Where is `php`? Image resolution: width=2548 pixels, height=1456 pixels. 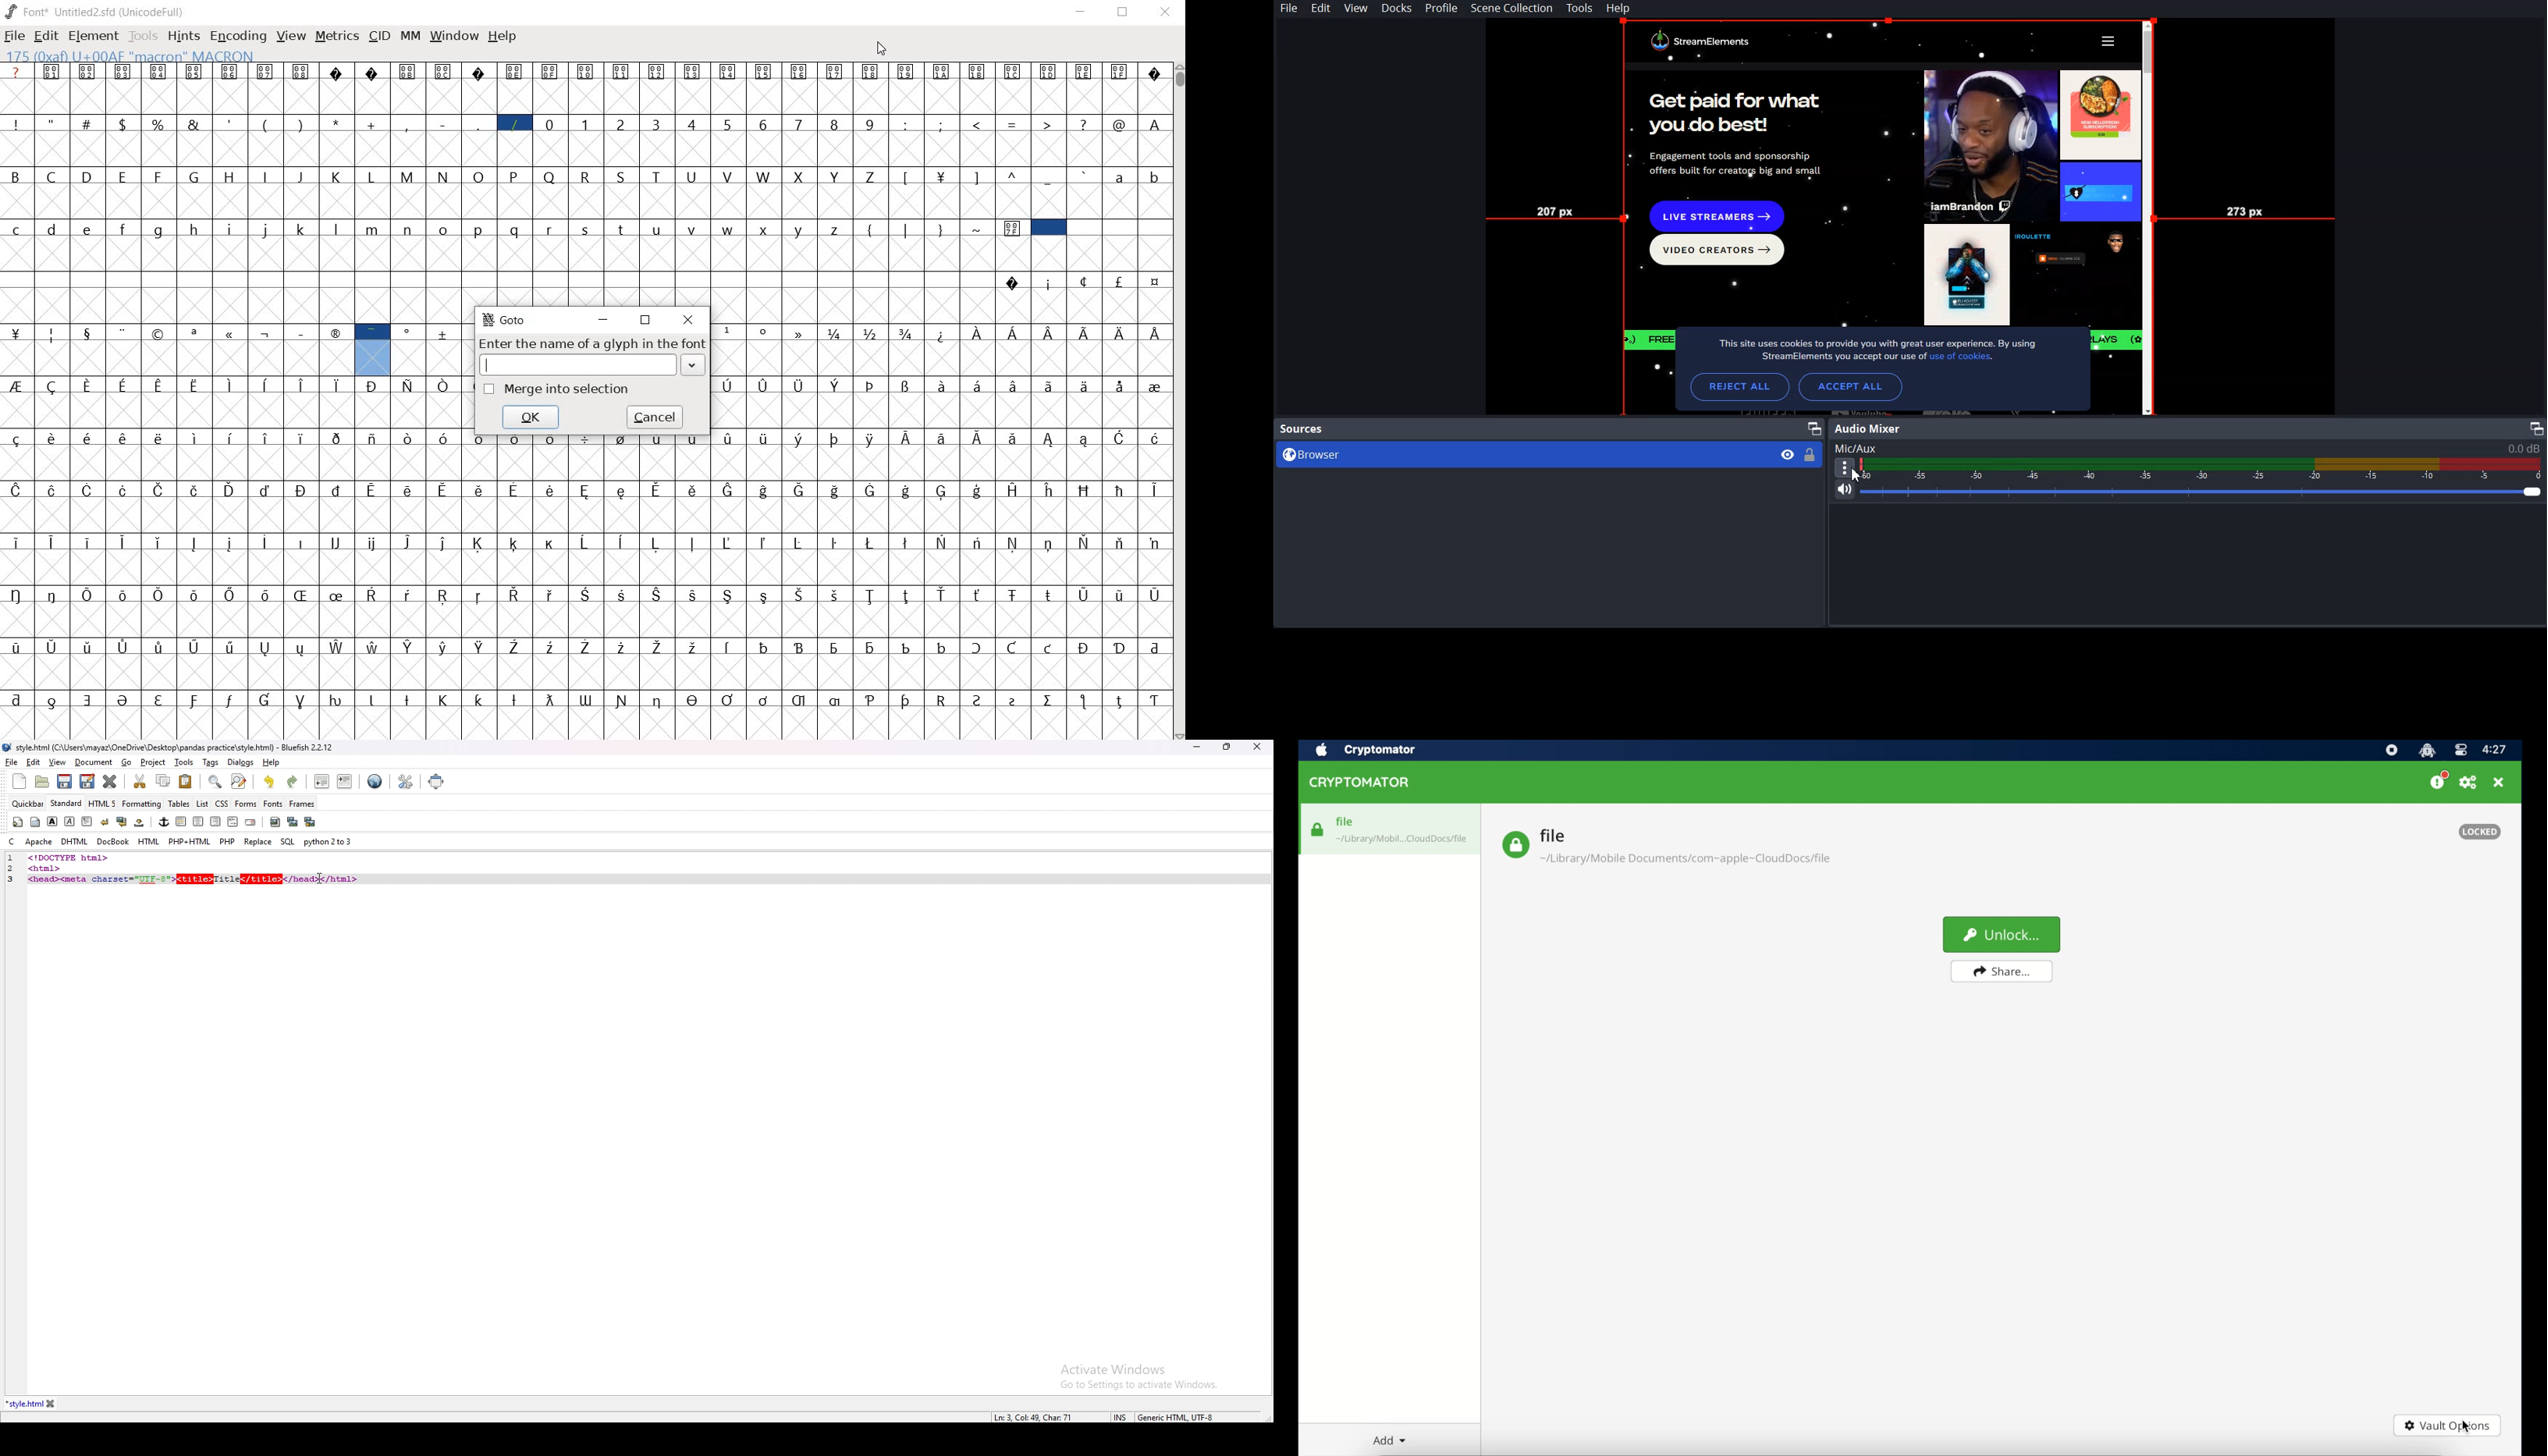
php is located at coordinates (228, 841).